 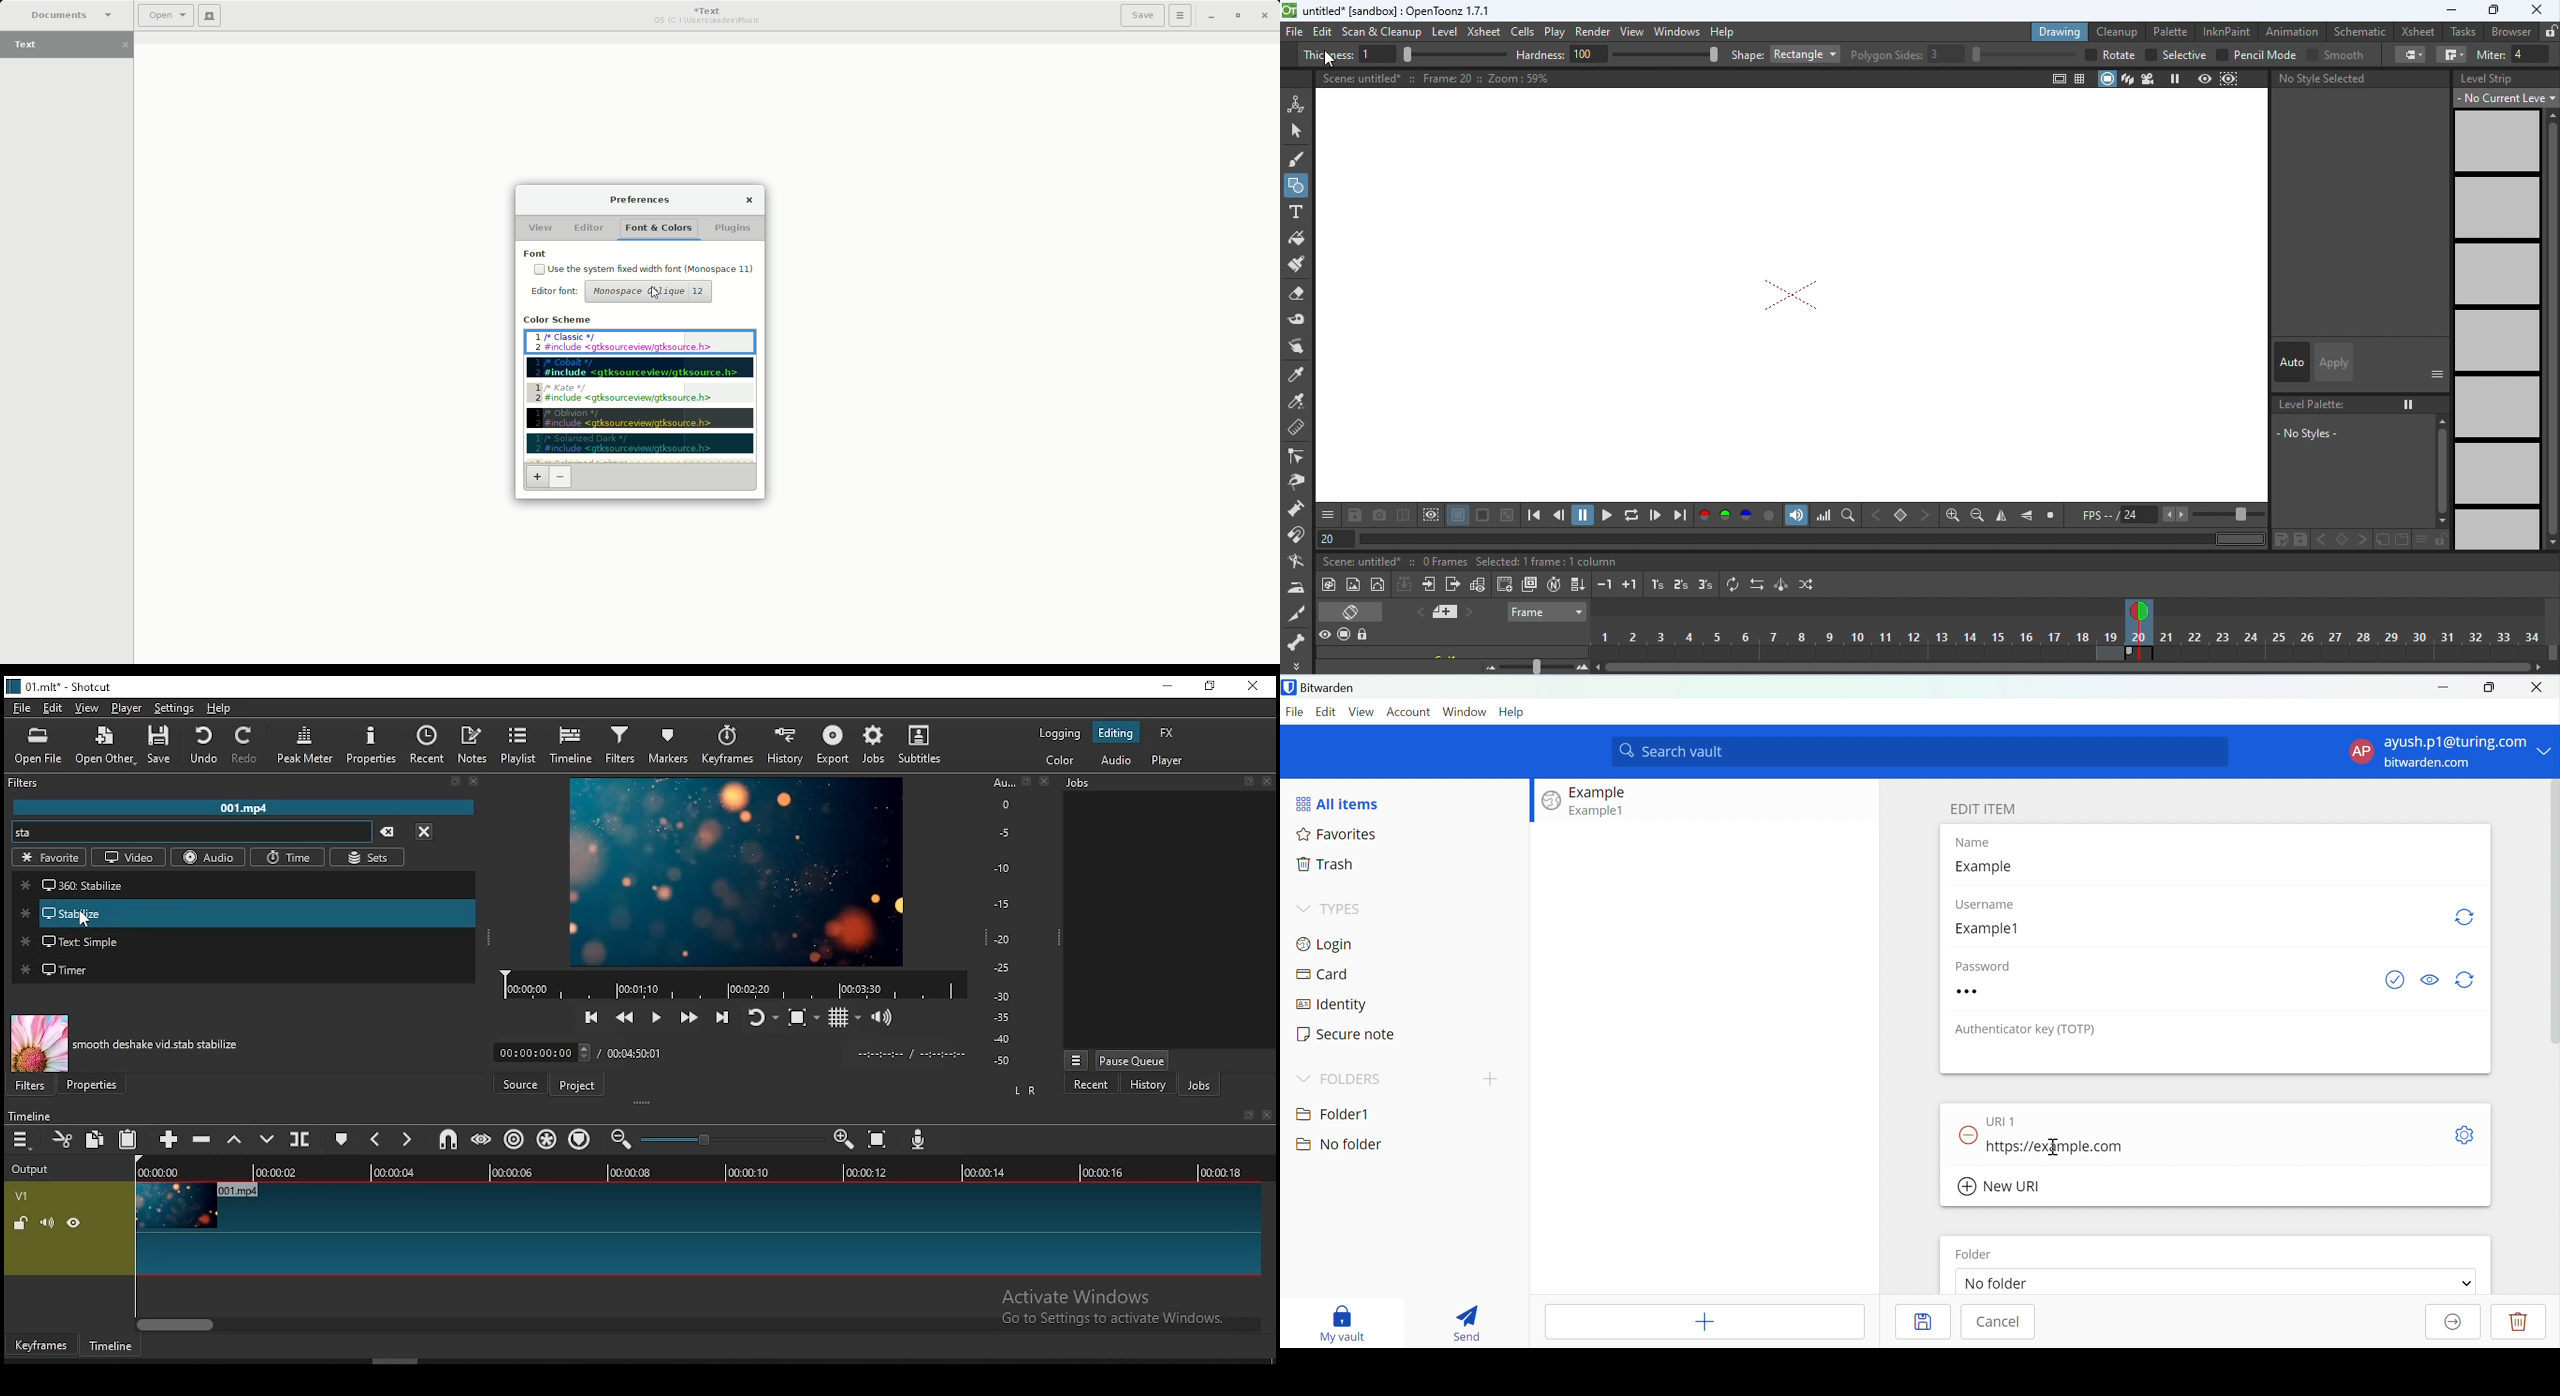 What do you see at coordinates (166, 16) in the screenshot?
I see `Open` at bounding box center [166, 16].